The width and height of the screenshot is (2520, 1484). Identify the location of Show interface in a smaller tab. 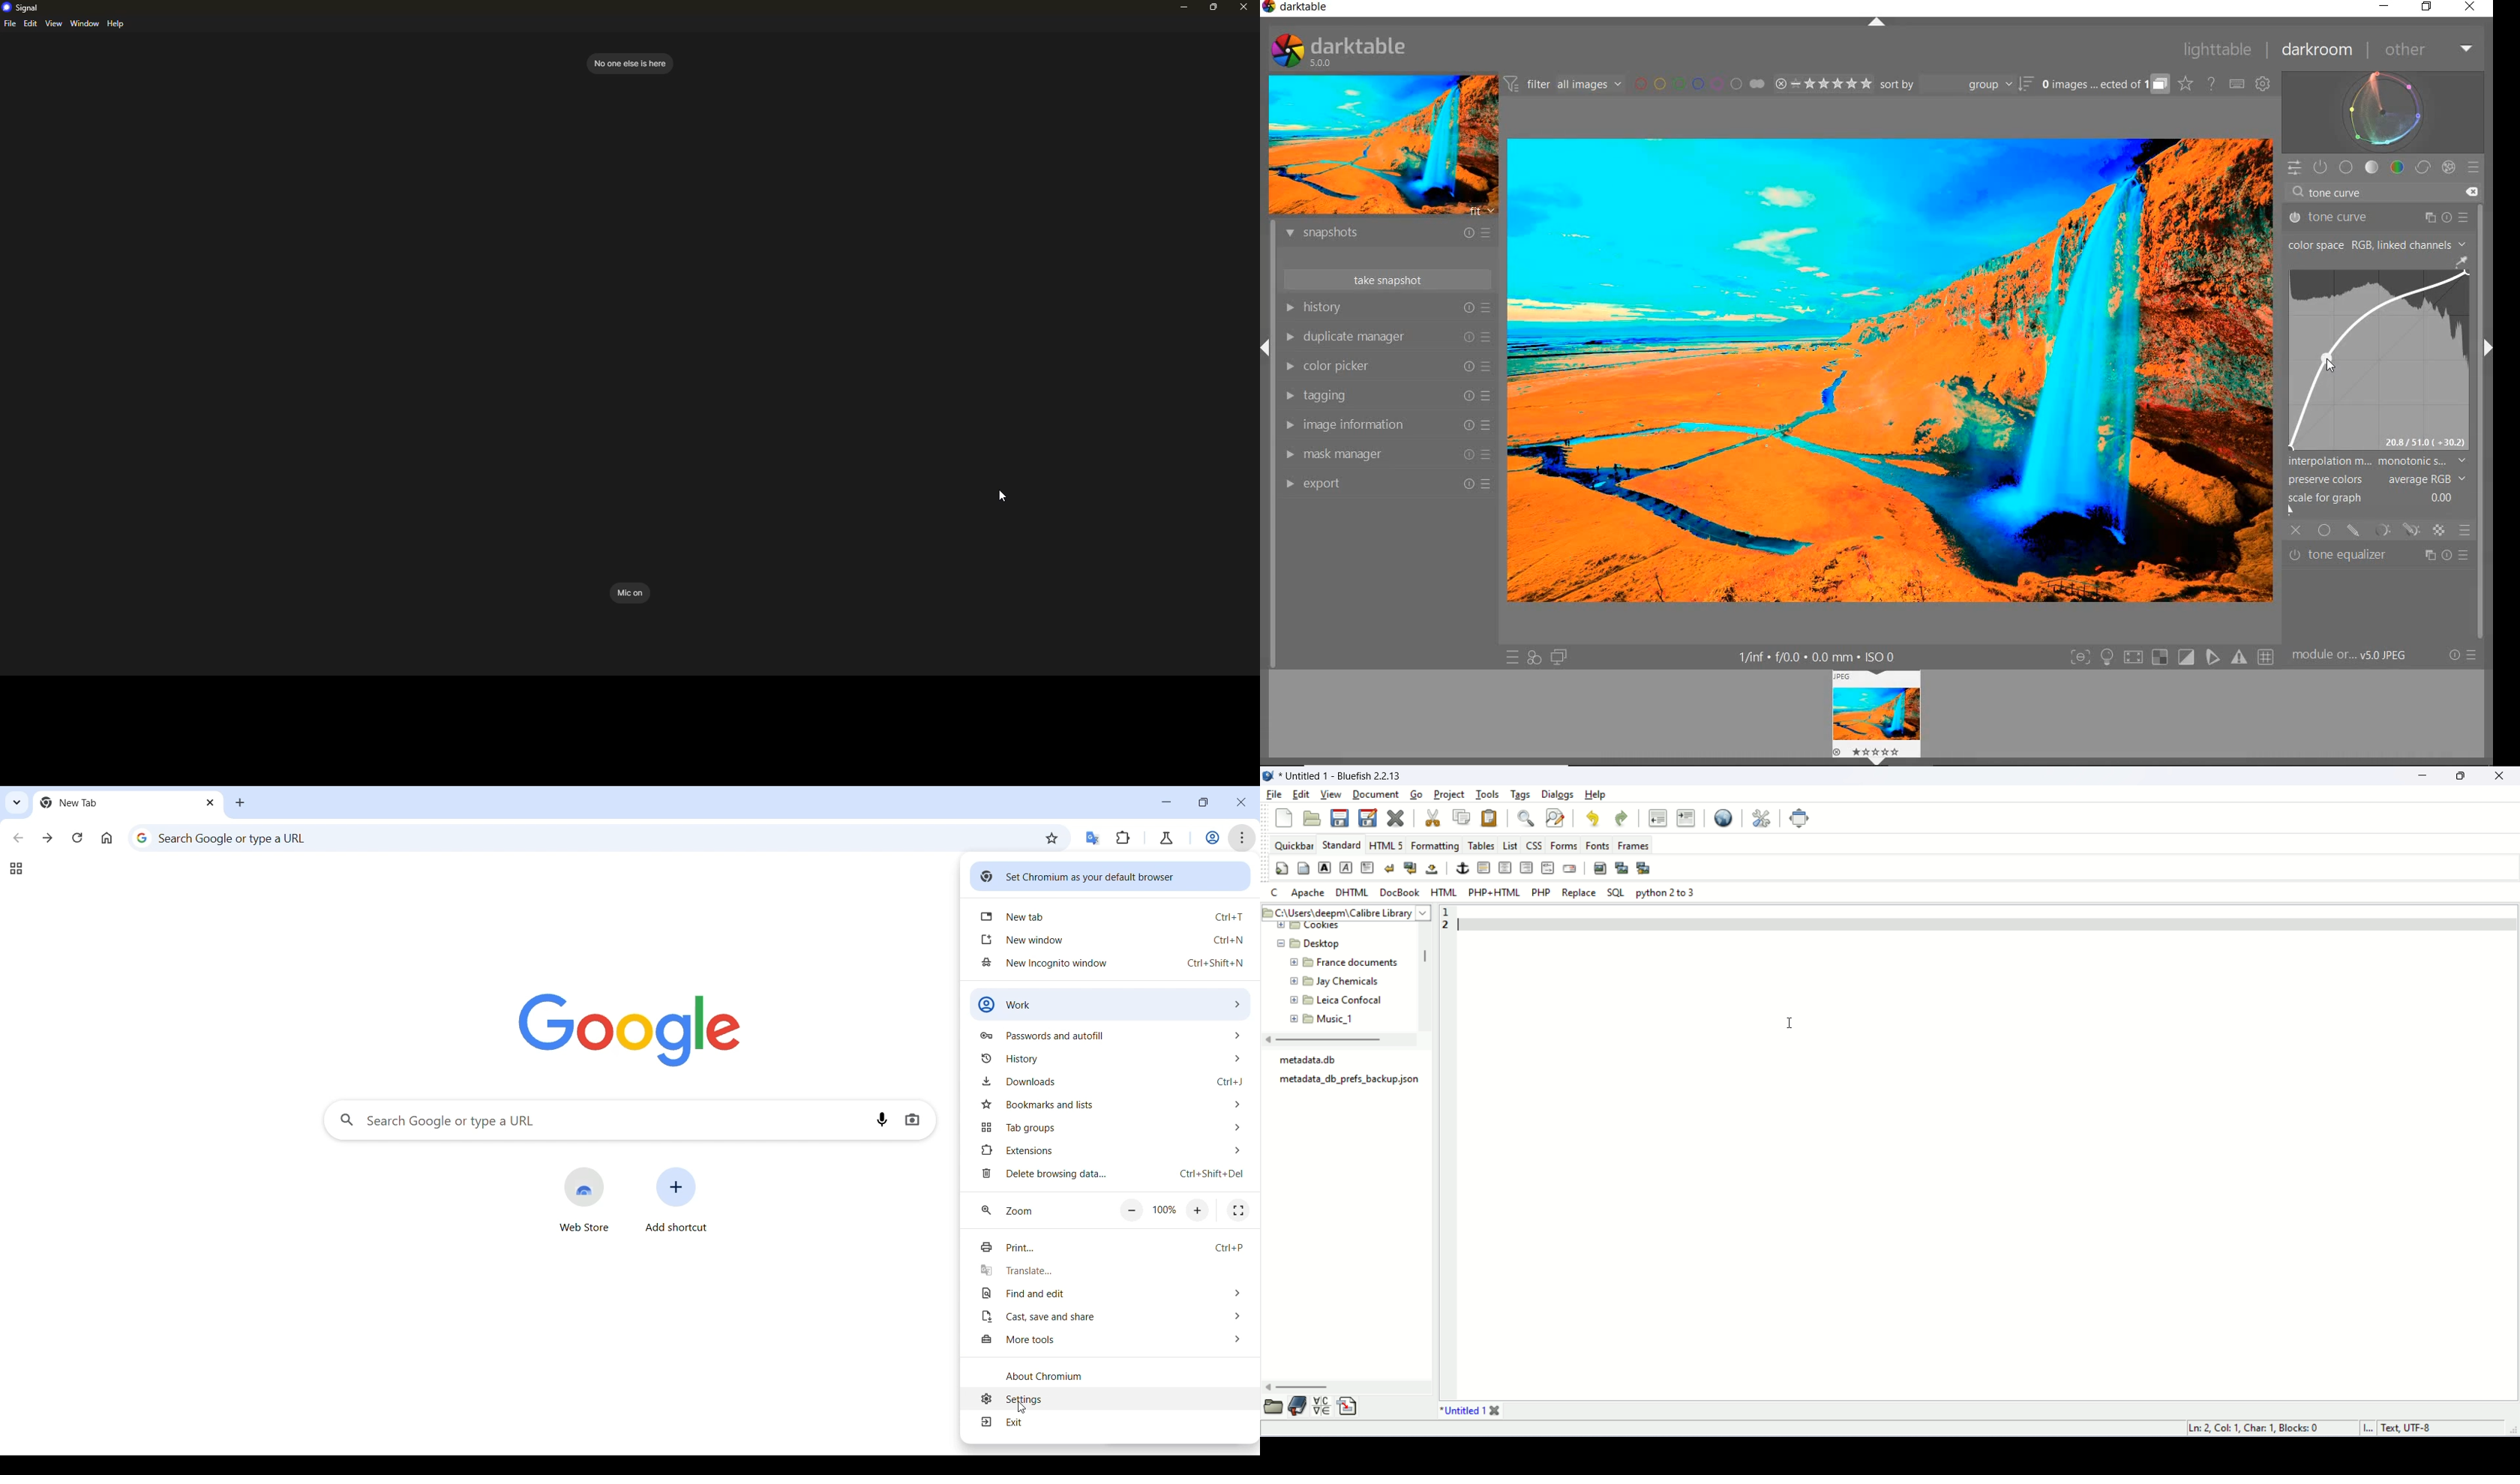
(1204, 802).